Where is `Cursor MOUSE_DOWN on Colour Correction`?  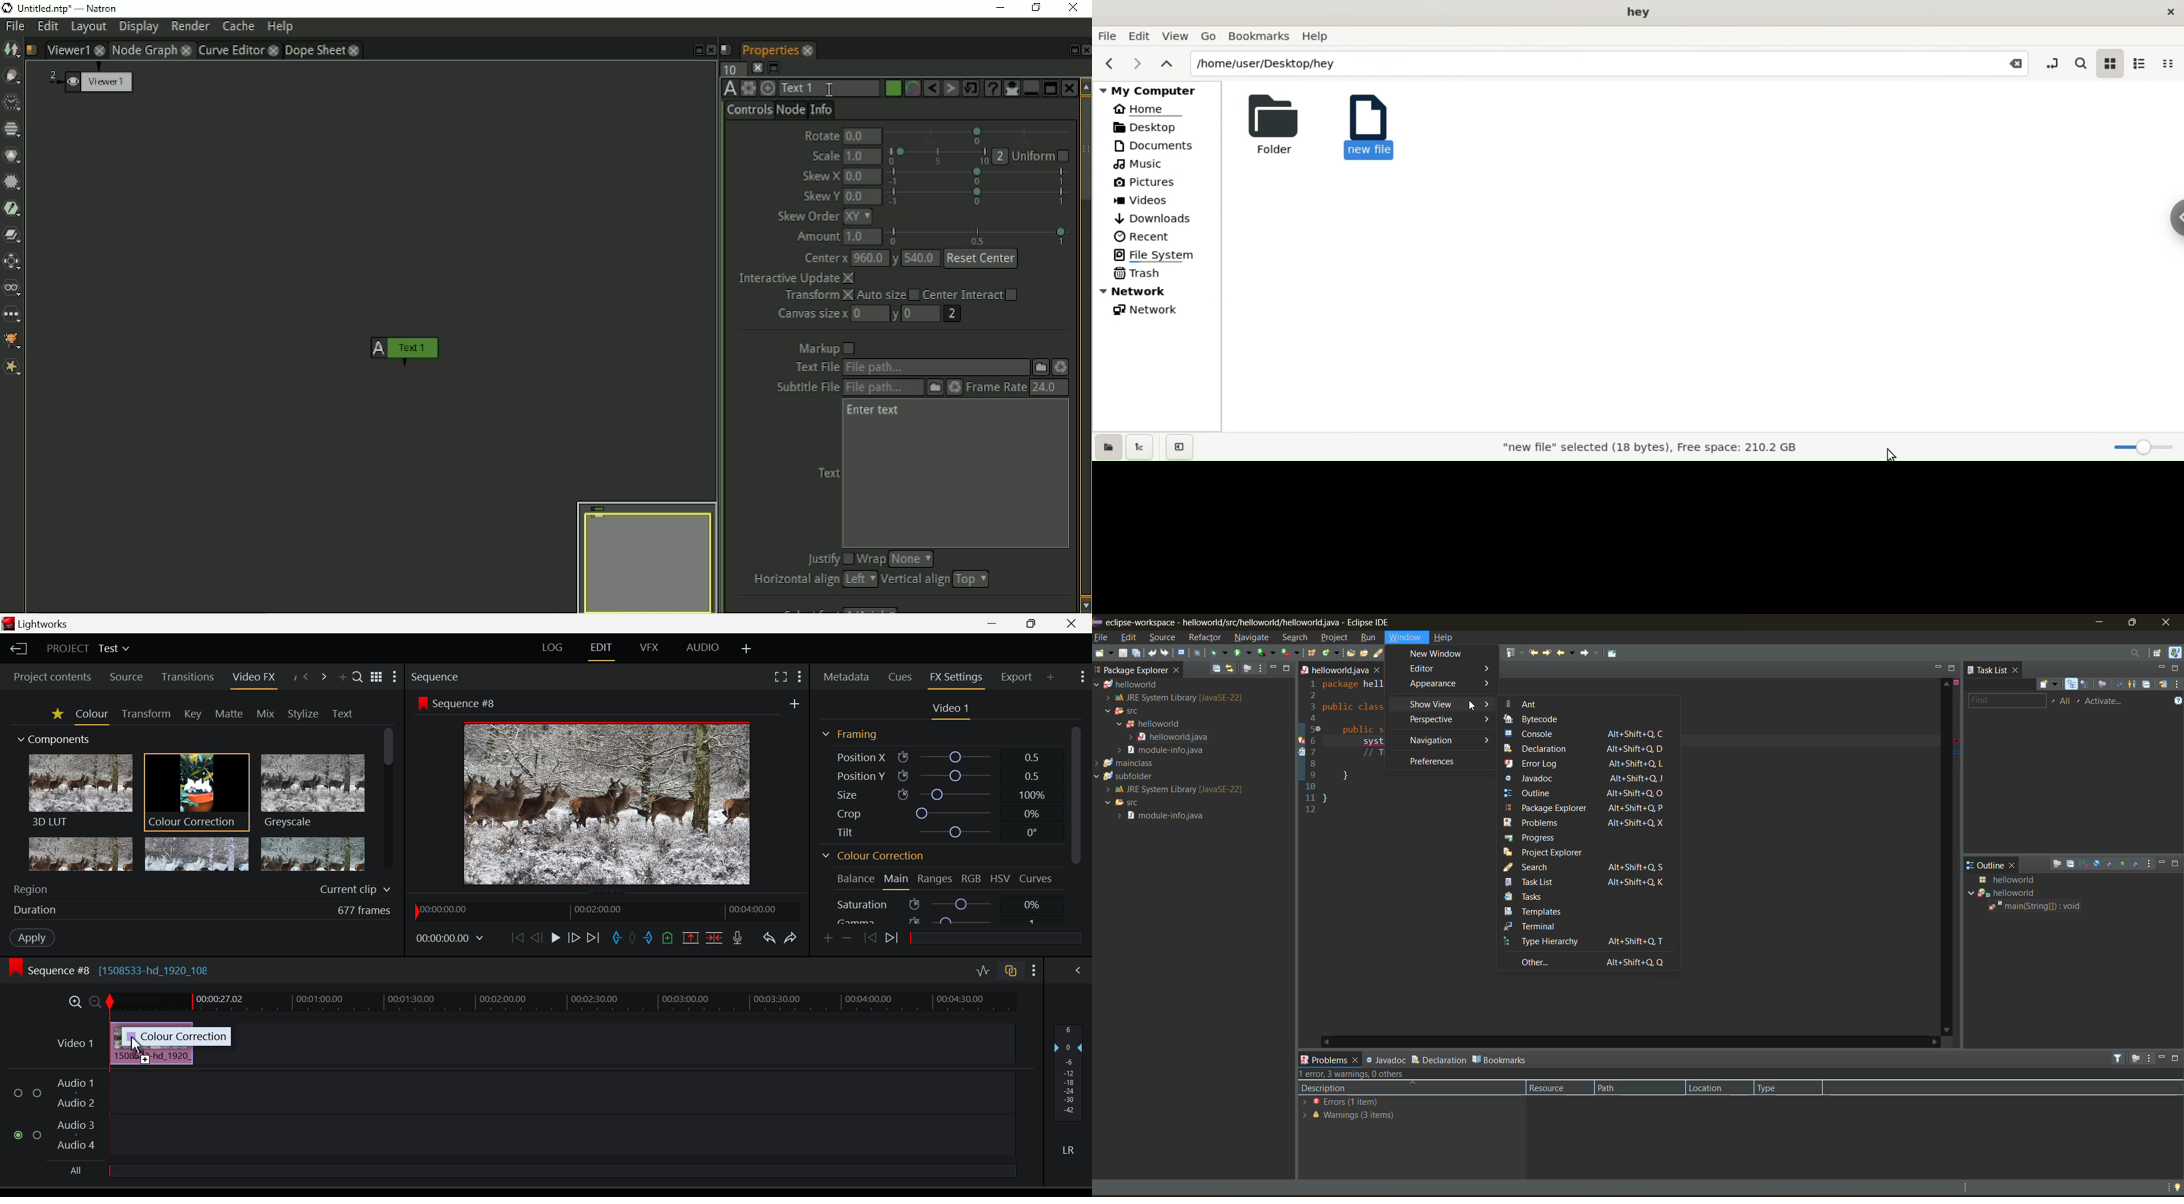
Cursor MOUSE_DOWN on Colour Correction is located at coordinates (197, 791).